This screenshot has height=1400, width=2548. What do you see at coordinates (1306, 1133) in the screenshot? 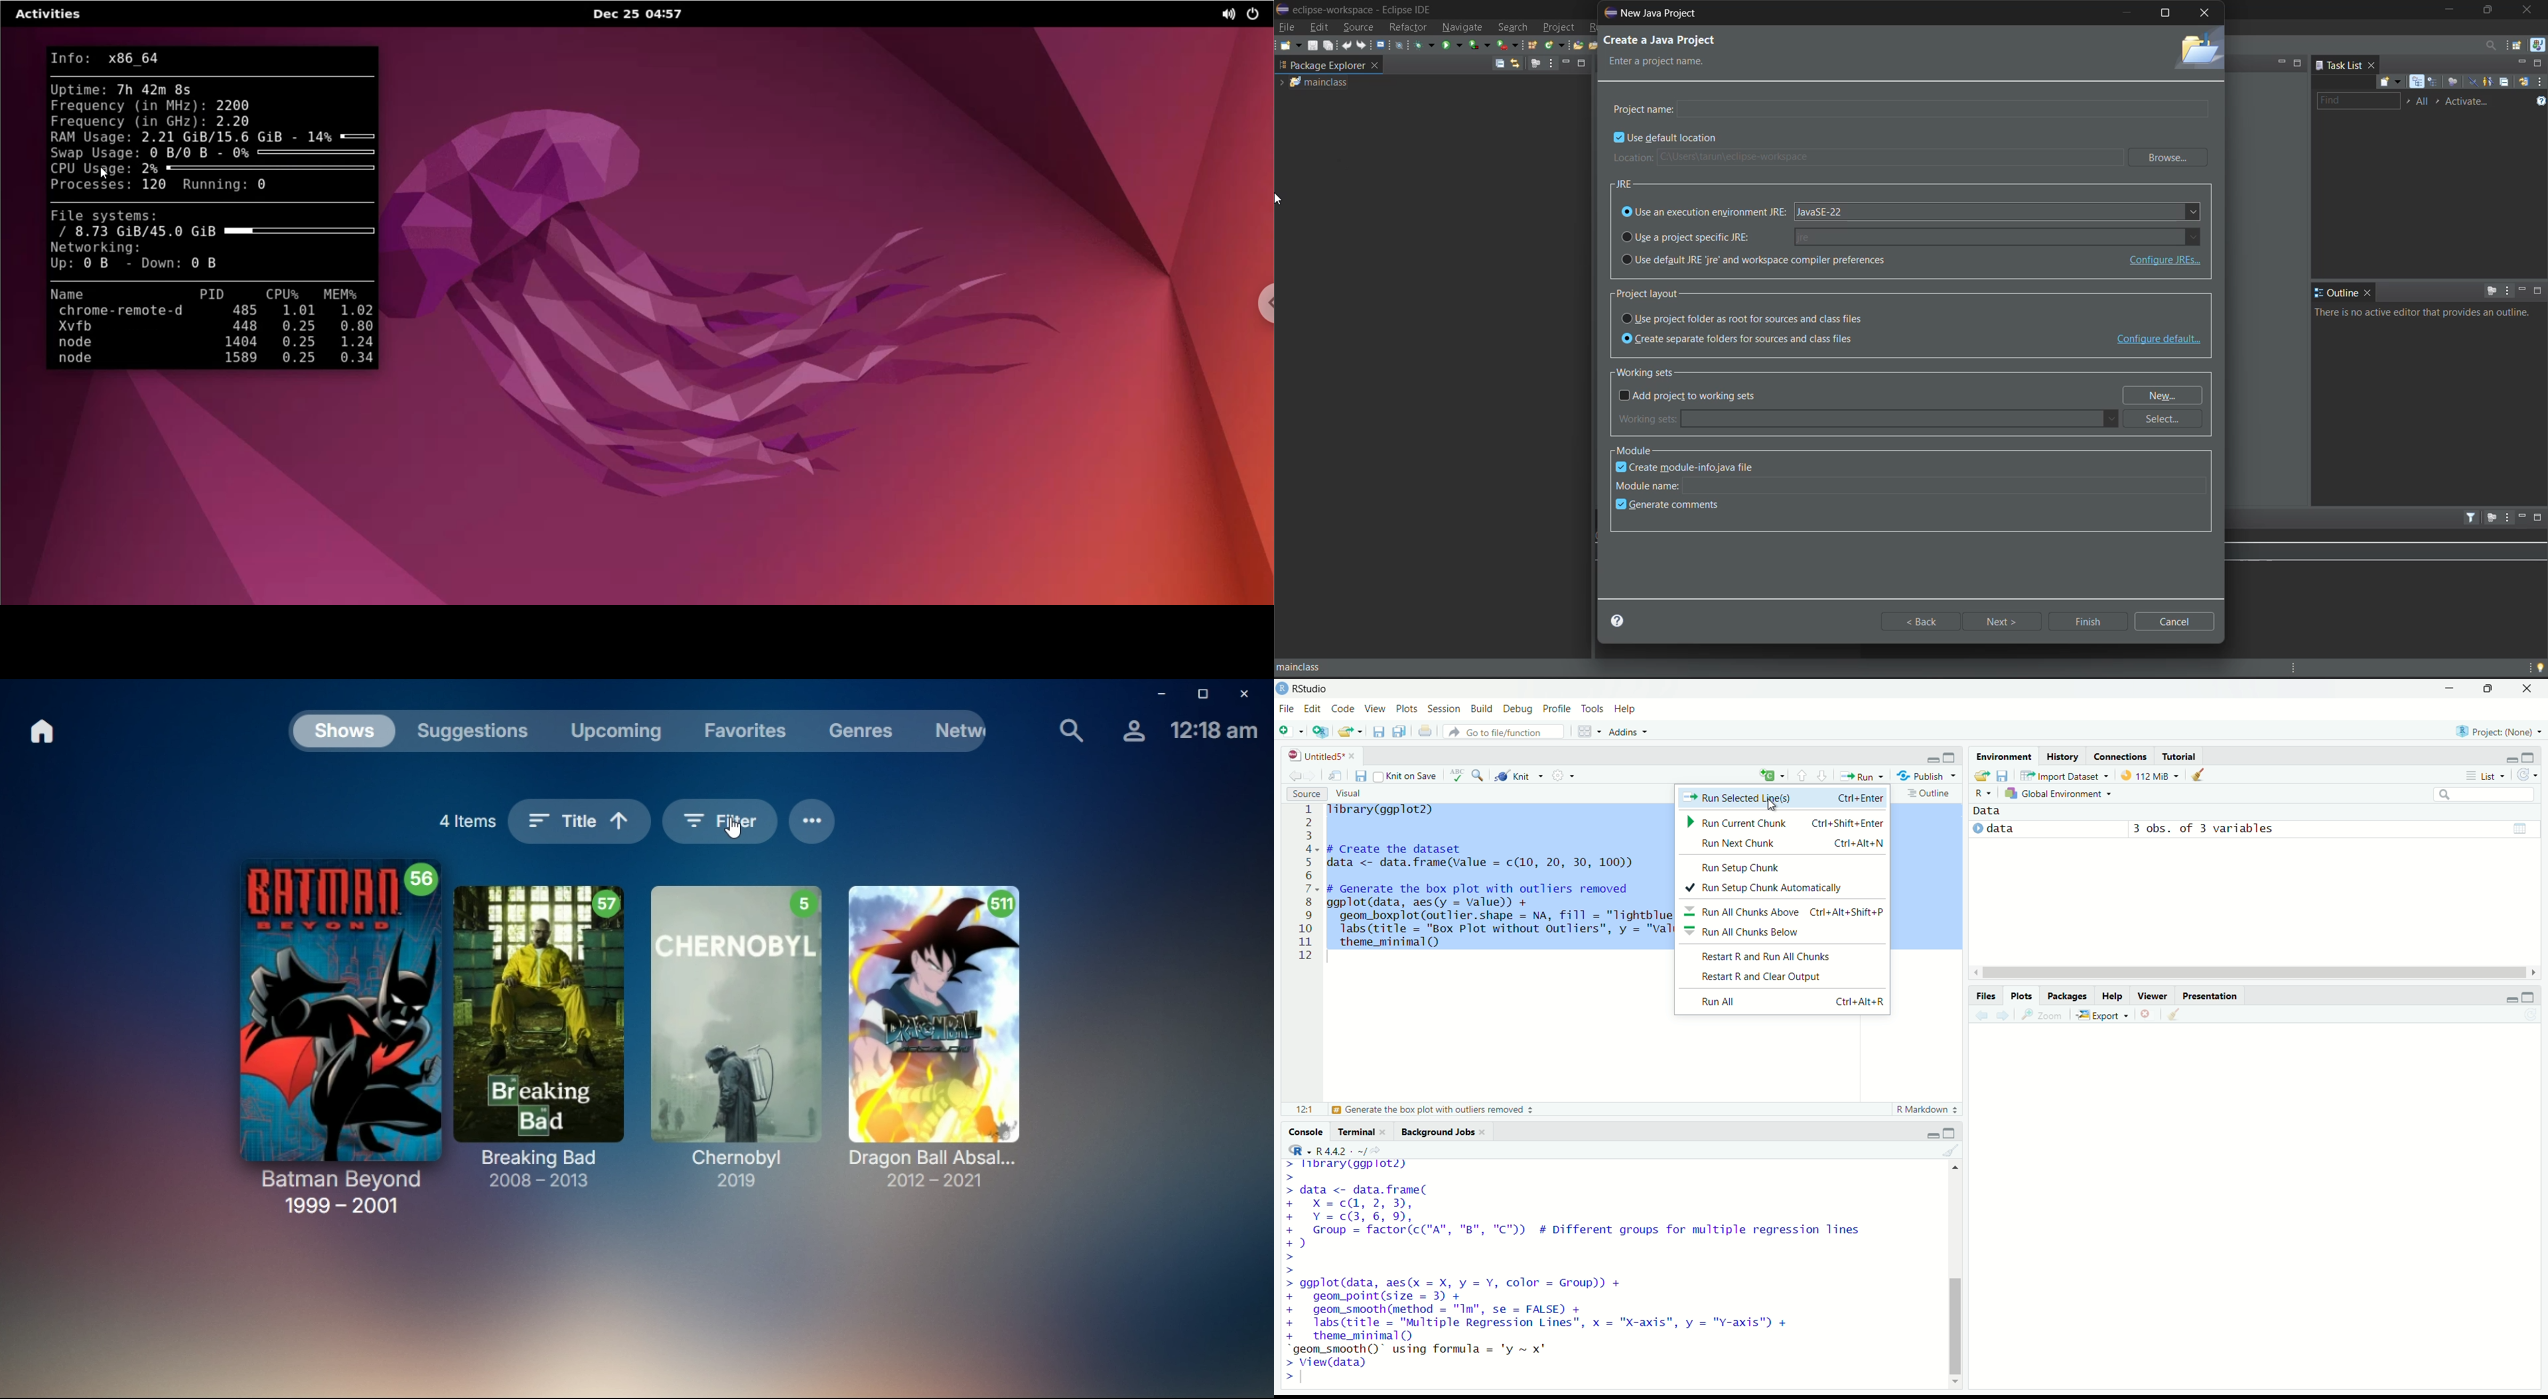
I see `Console` at bounding box center [1306, 1133].